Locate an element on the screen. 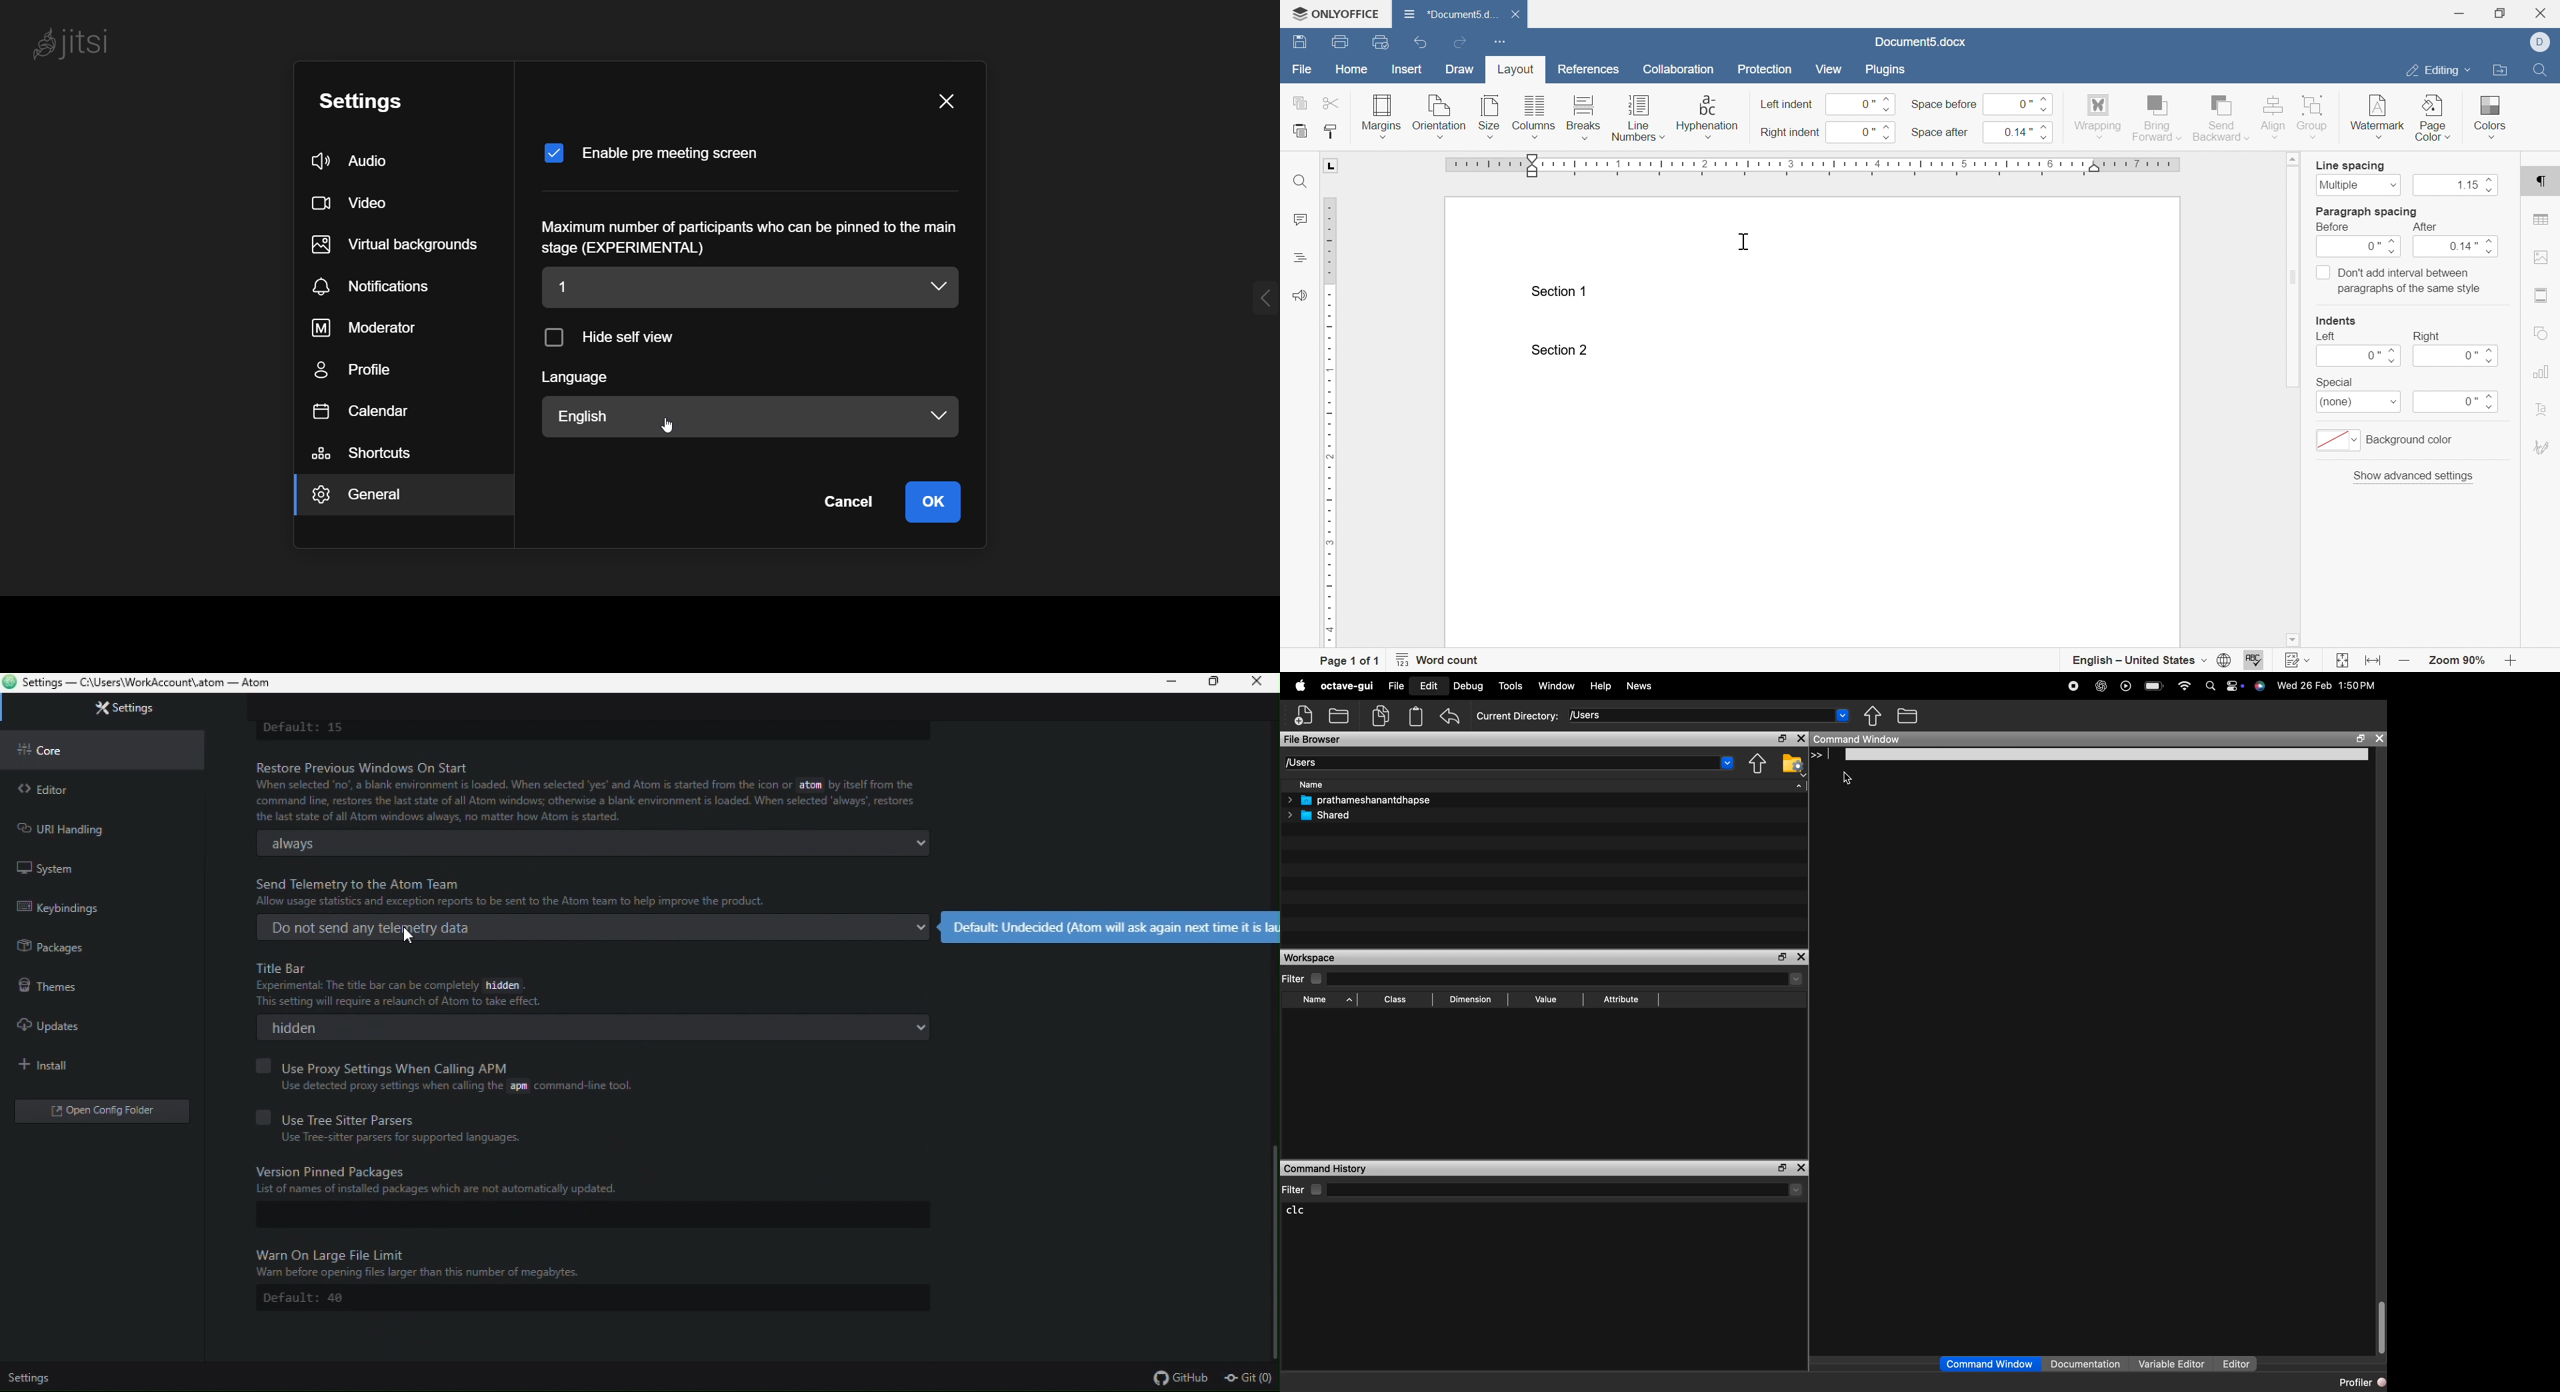 The height and width of the screenshot is (1400, 2576). paragraph spacing is located at coordinates (2367, 211).